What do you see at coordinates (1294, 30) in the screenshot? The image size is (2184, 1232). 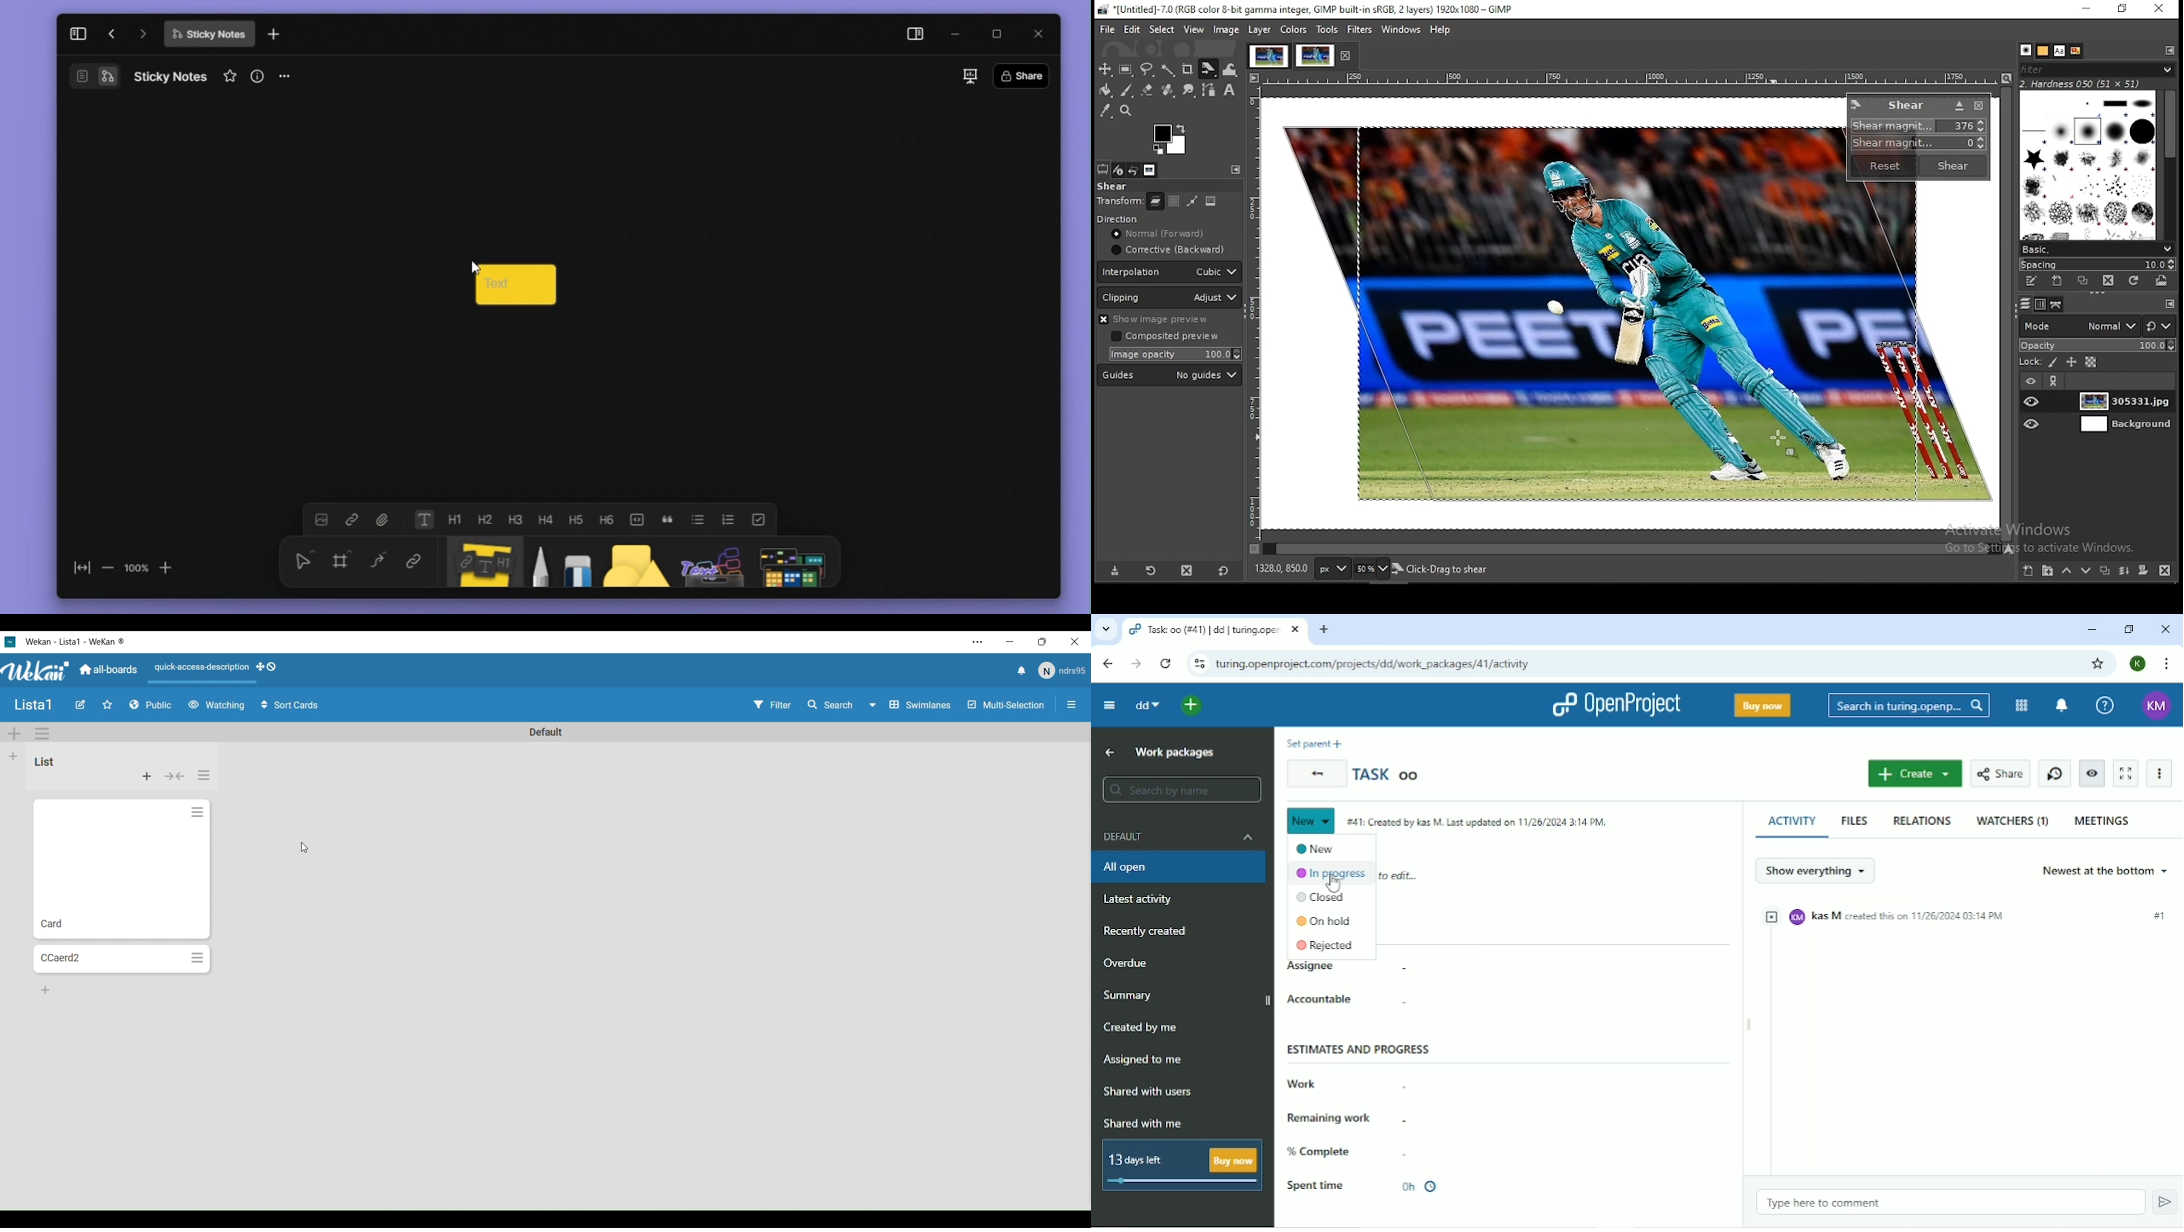 I see `colors` at bounding box center [1294, 30].